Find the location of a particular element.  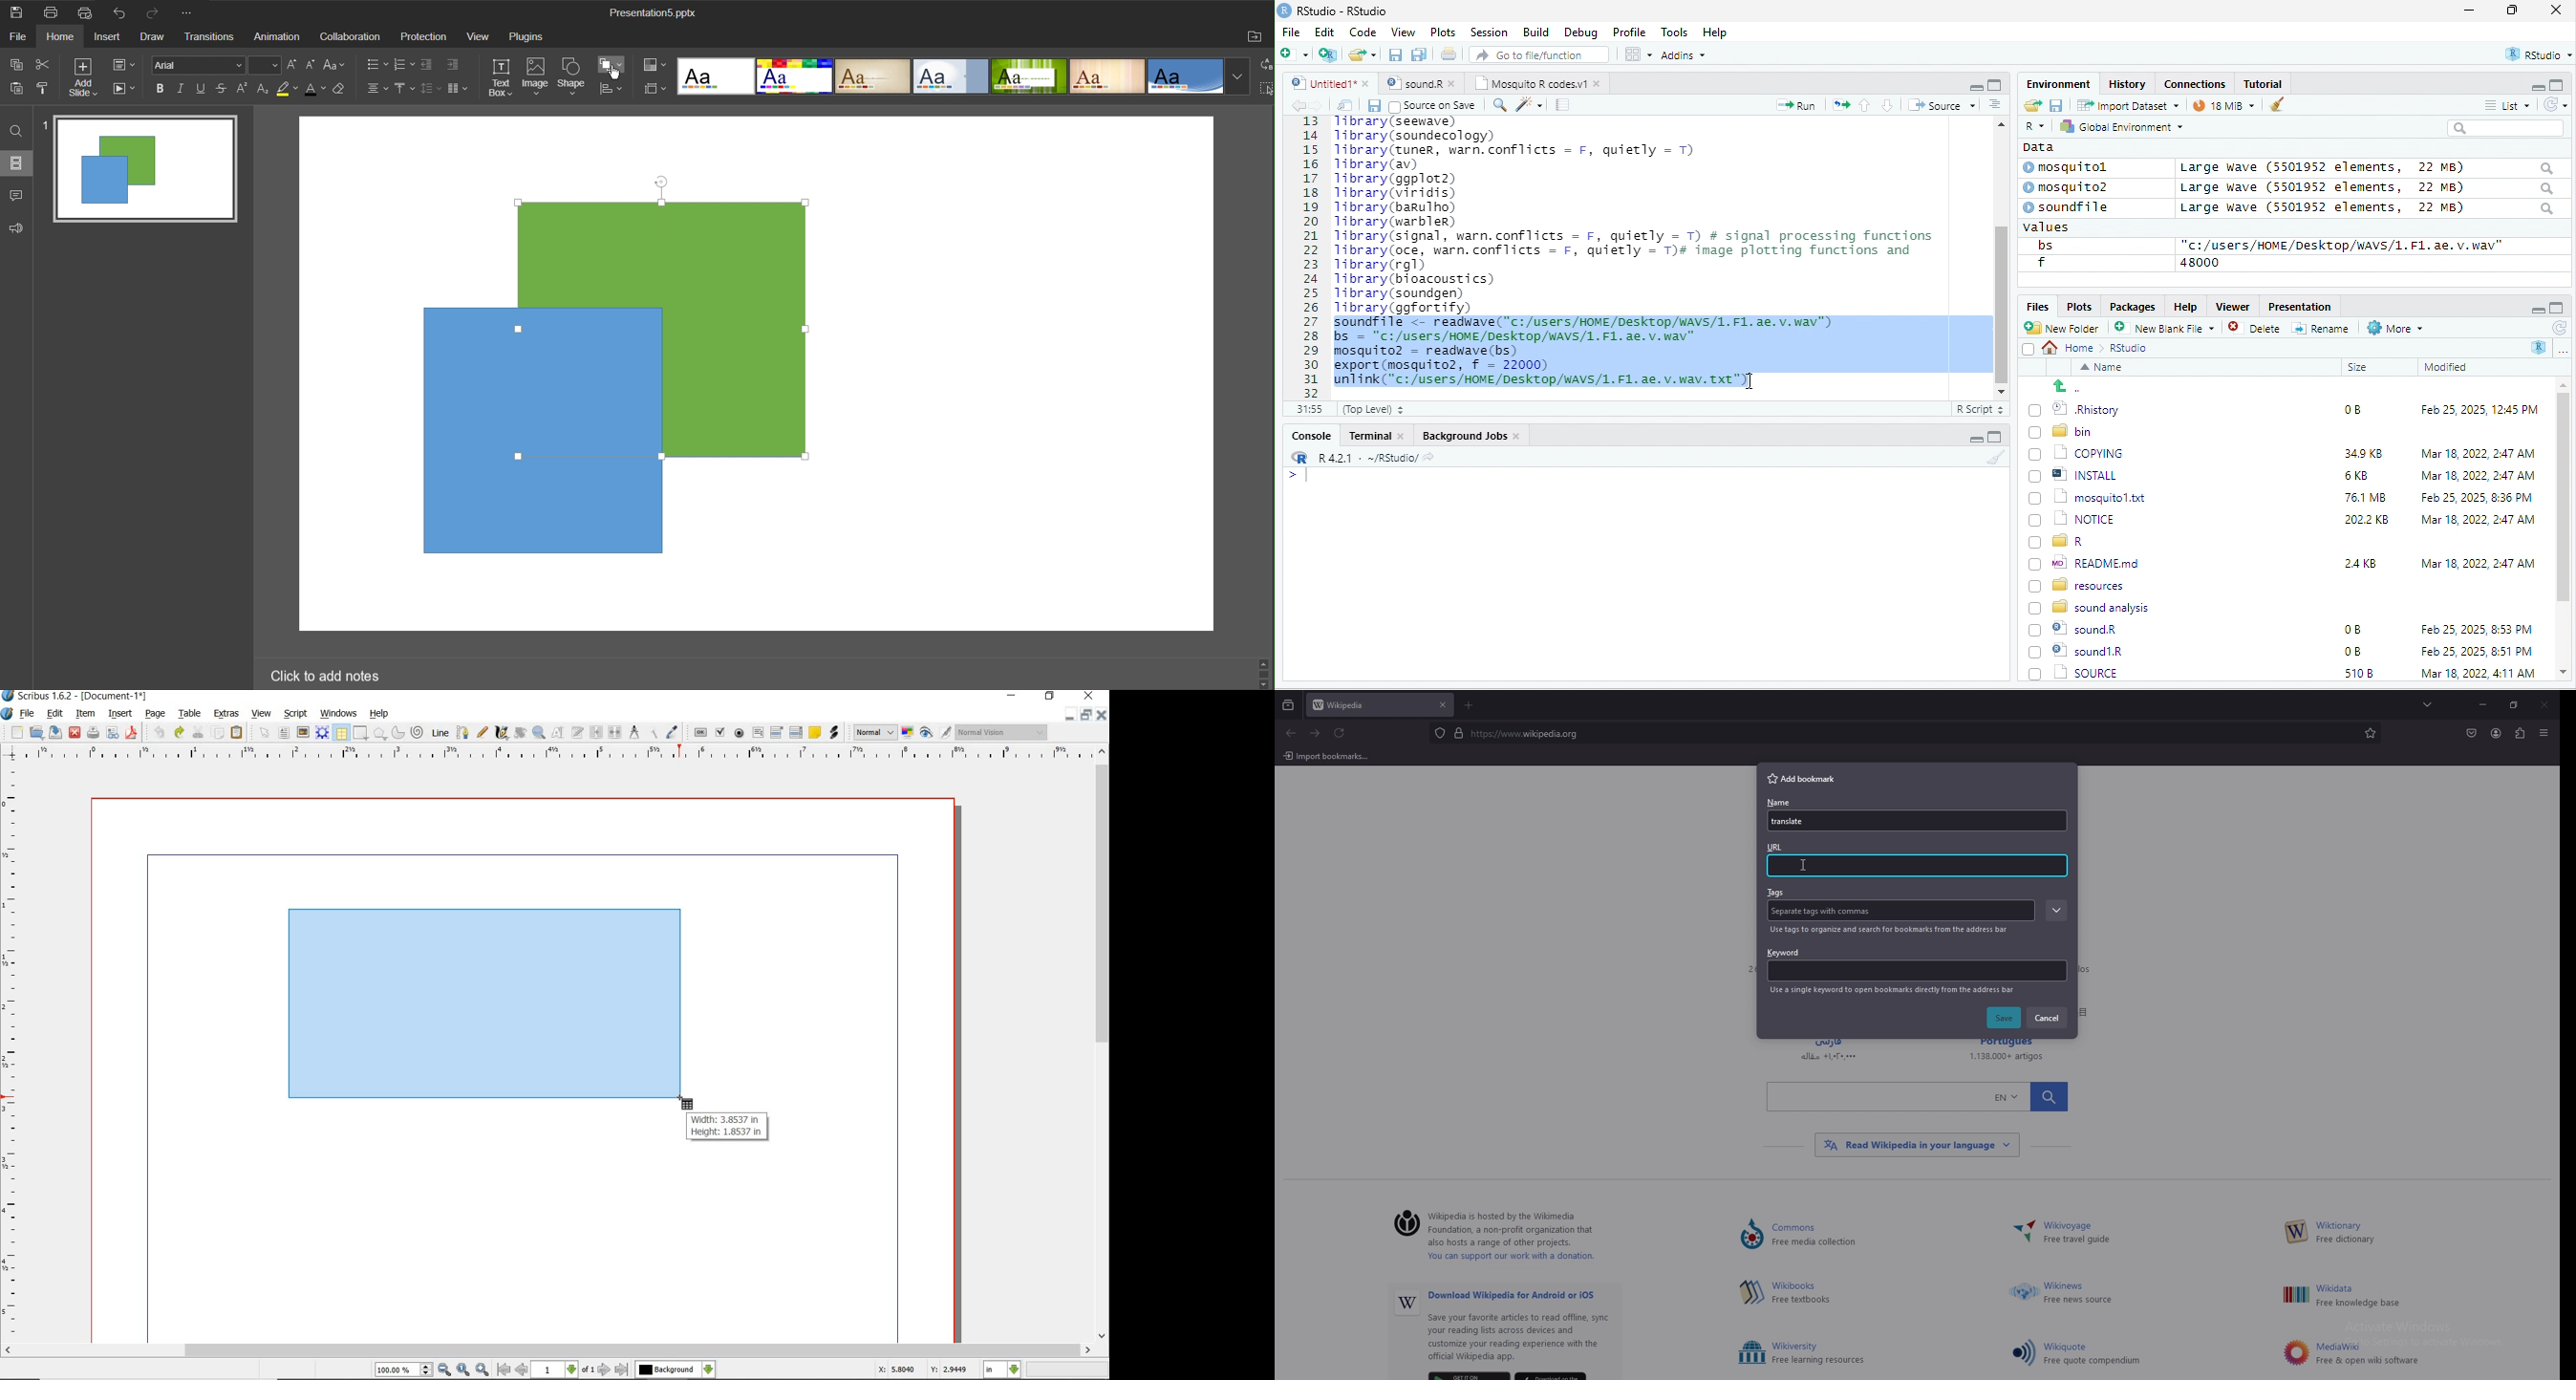

item is located at coordinates (84, 714).